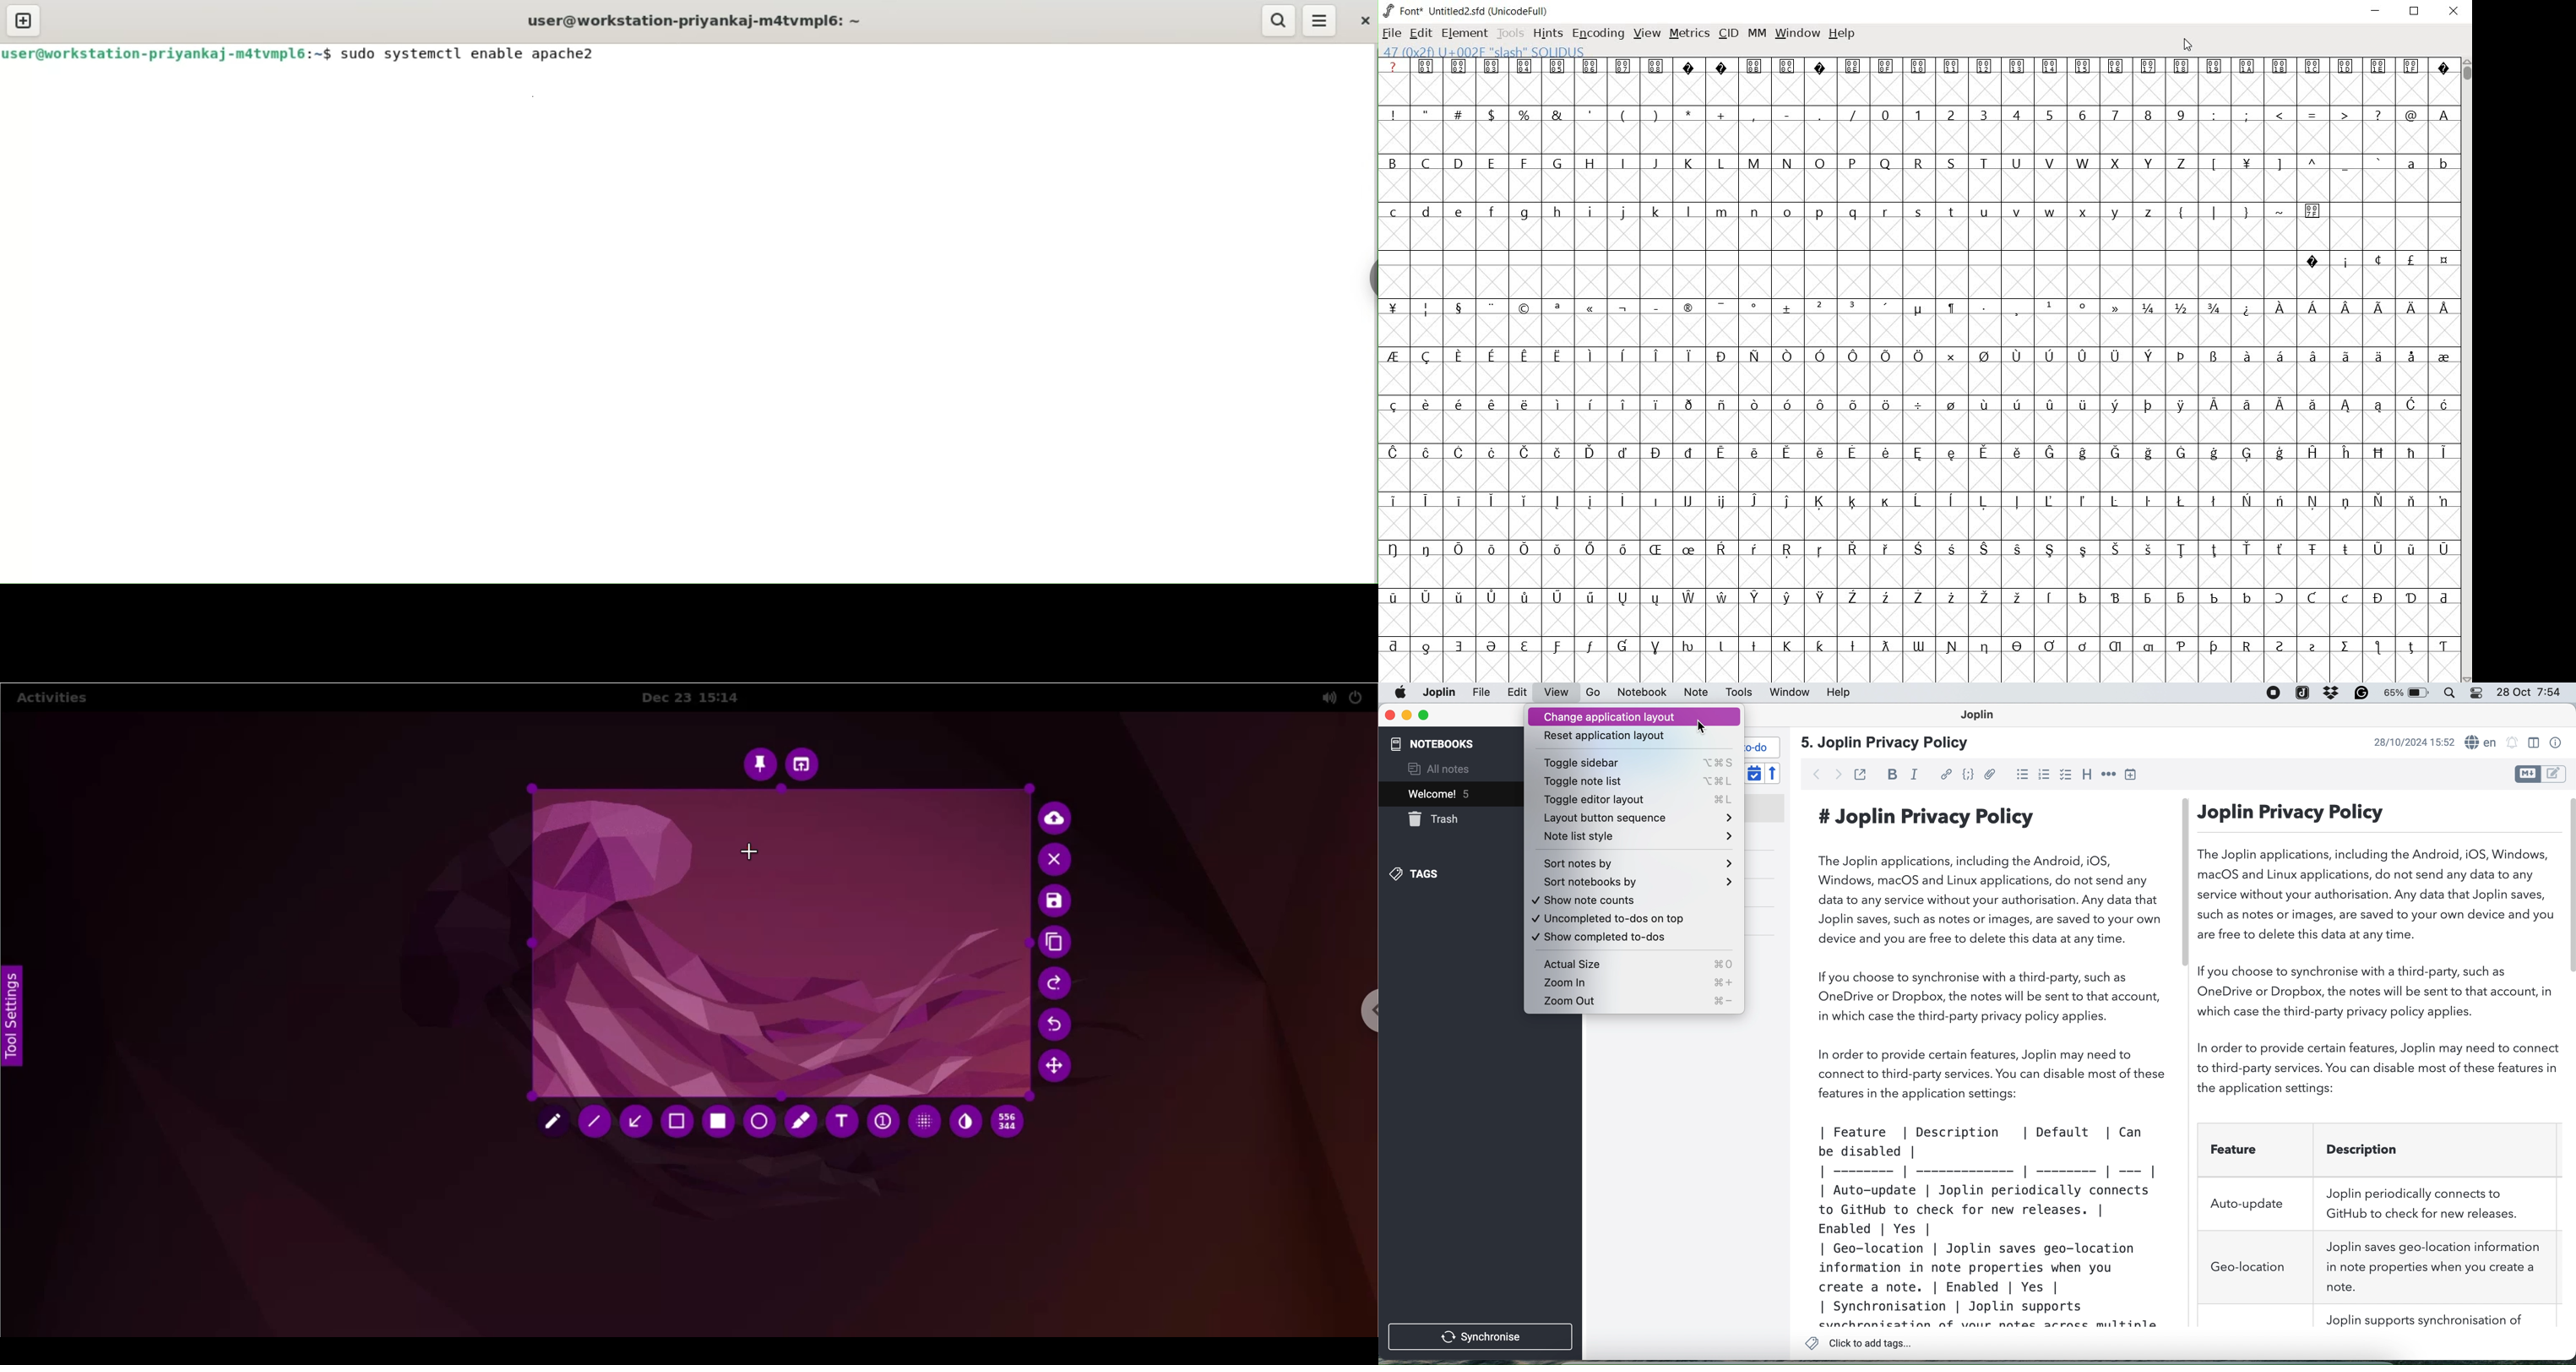 The width and height of the screenshot is (2576, 1372). Describe the element at coordinates (1510, 34) in the screenshot. I see `TOOLS` at that location.